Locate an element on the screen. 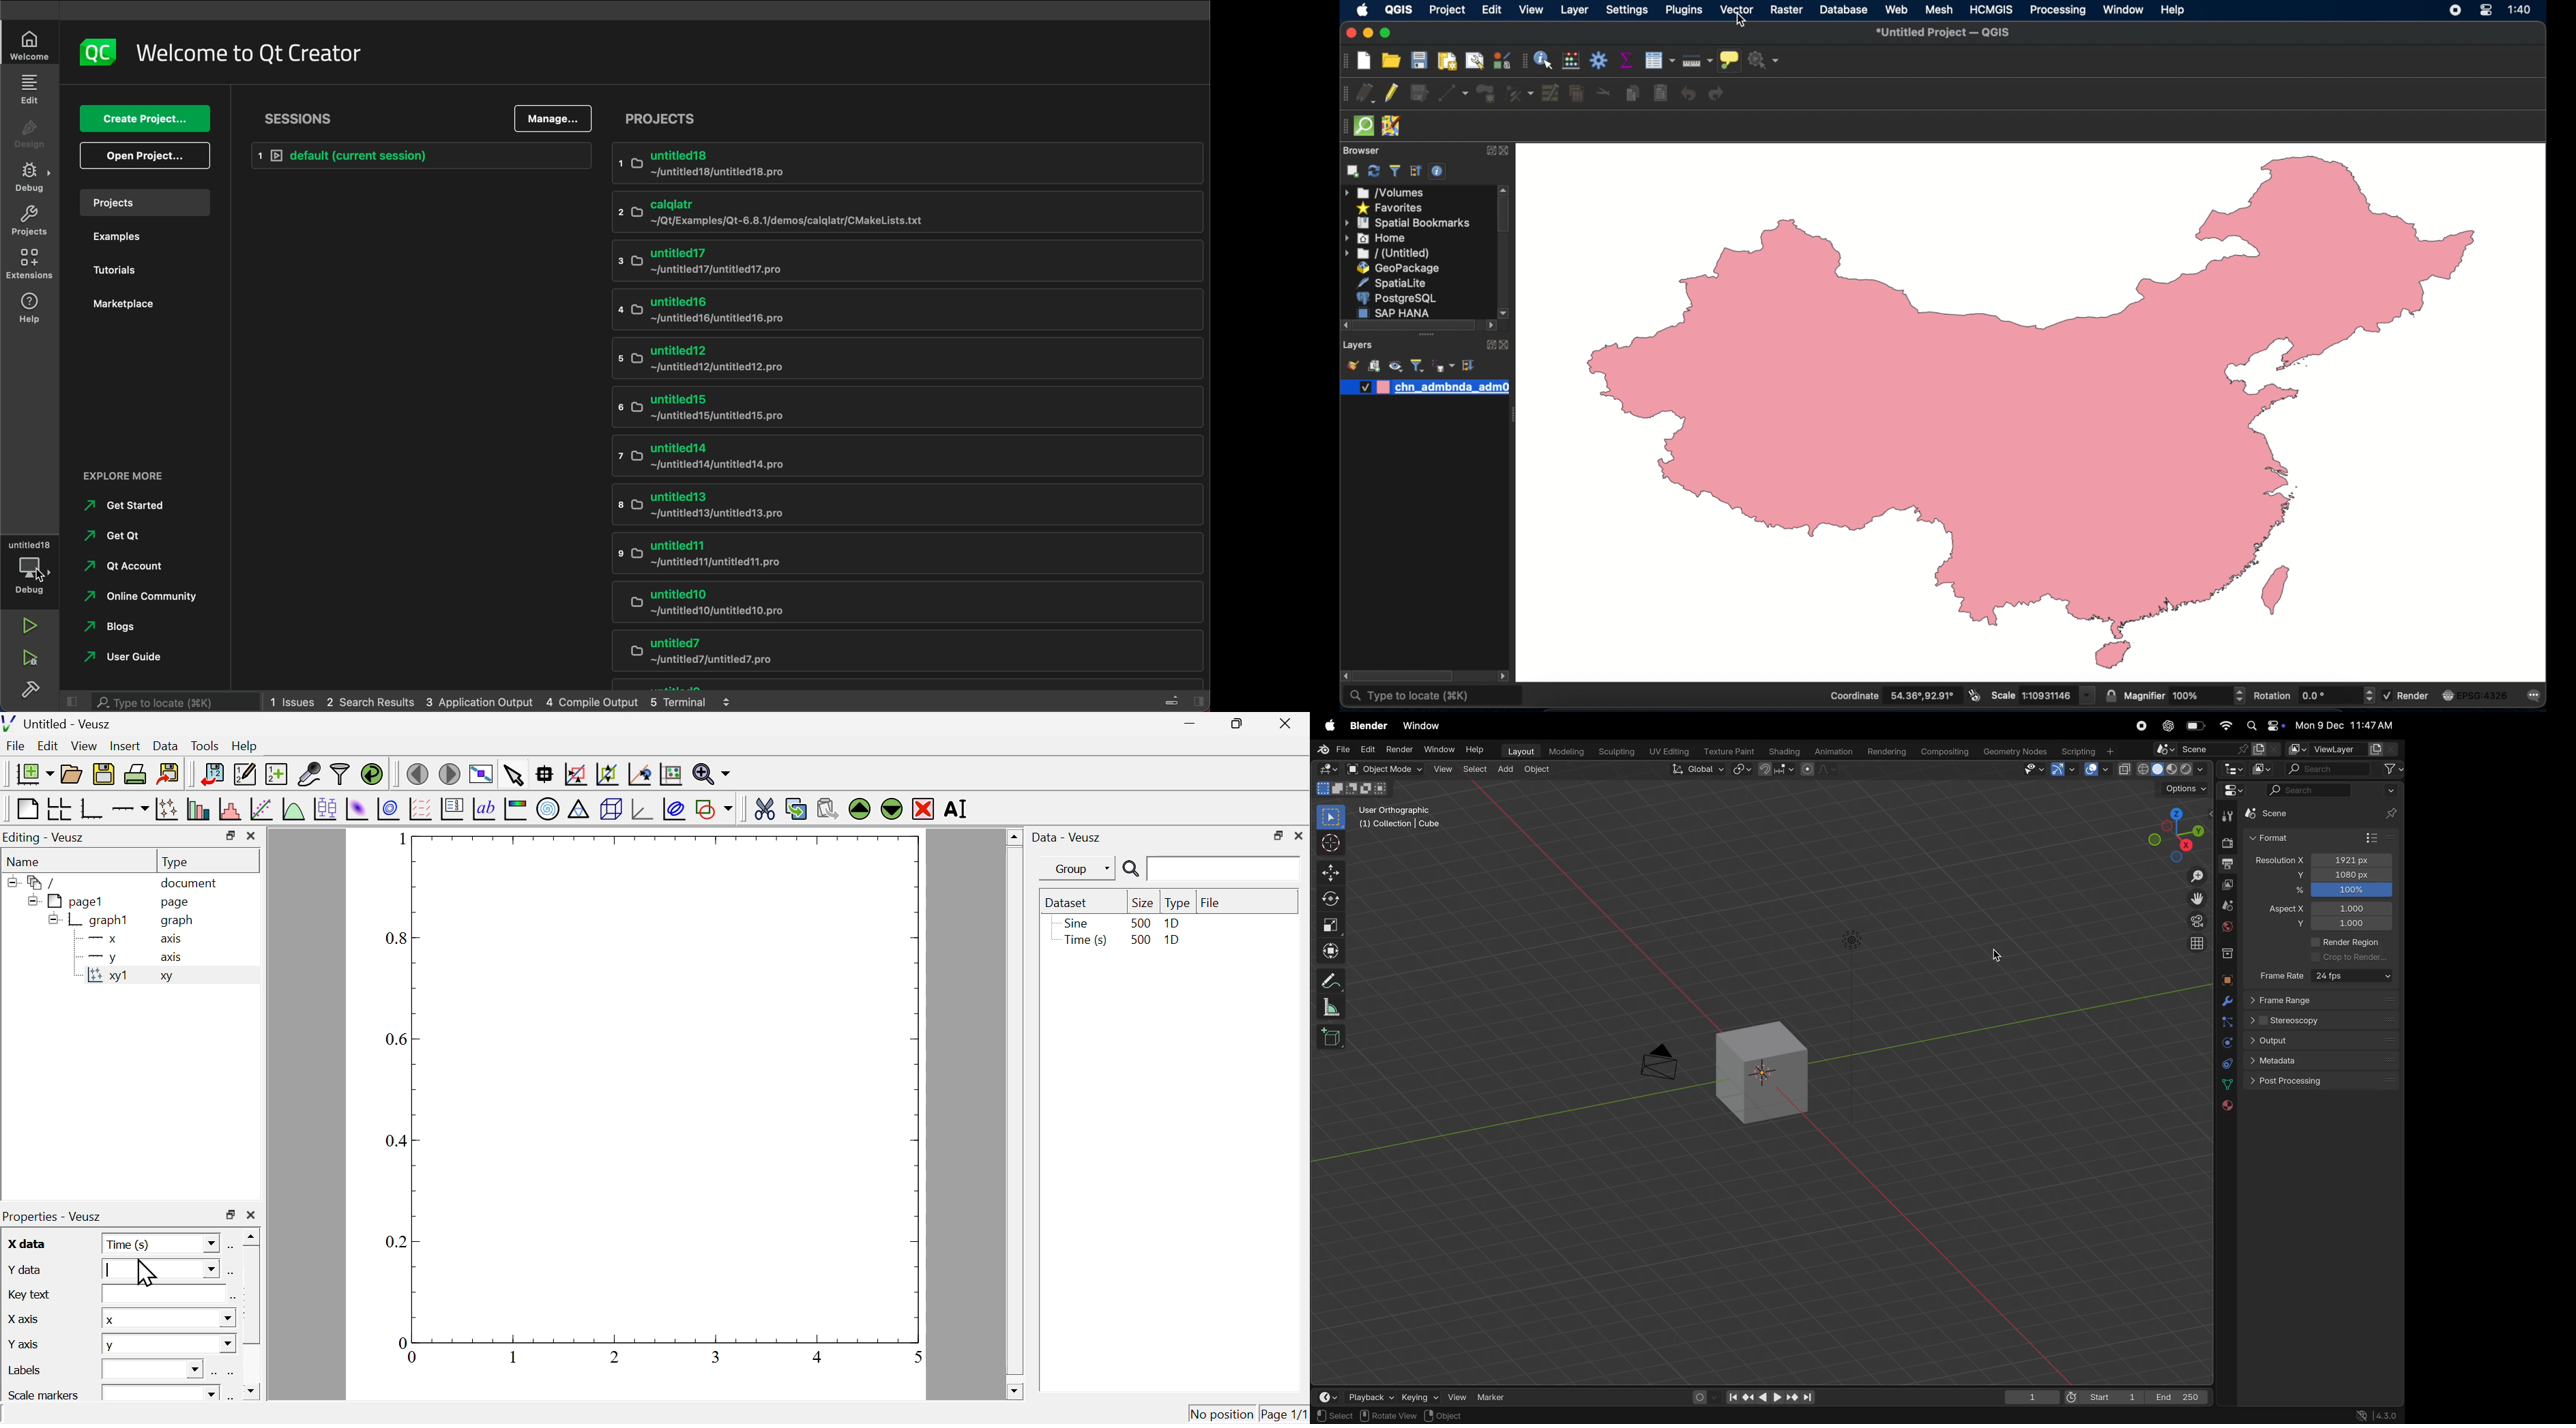 This screenshot has width=2576, height=1428. add an axis to the plot is located at coordinates (130, 809).